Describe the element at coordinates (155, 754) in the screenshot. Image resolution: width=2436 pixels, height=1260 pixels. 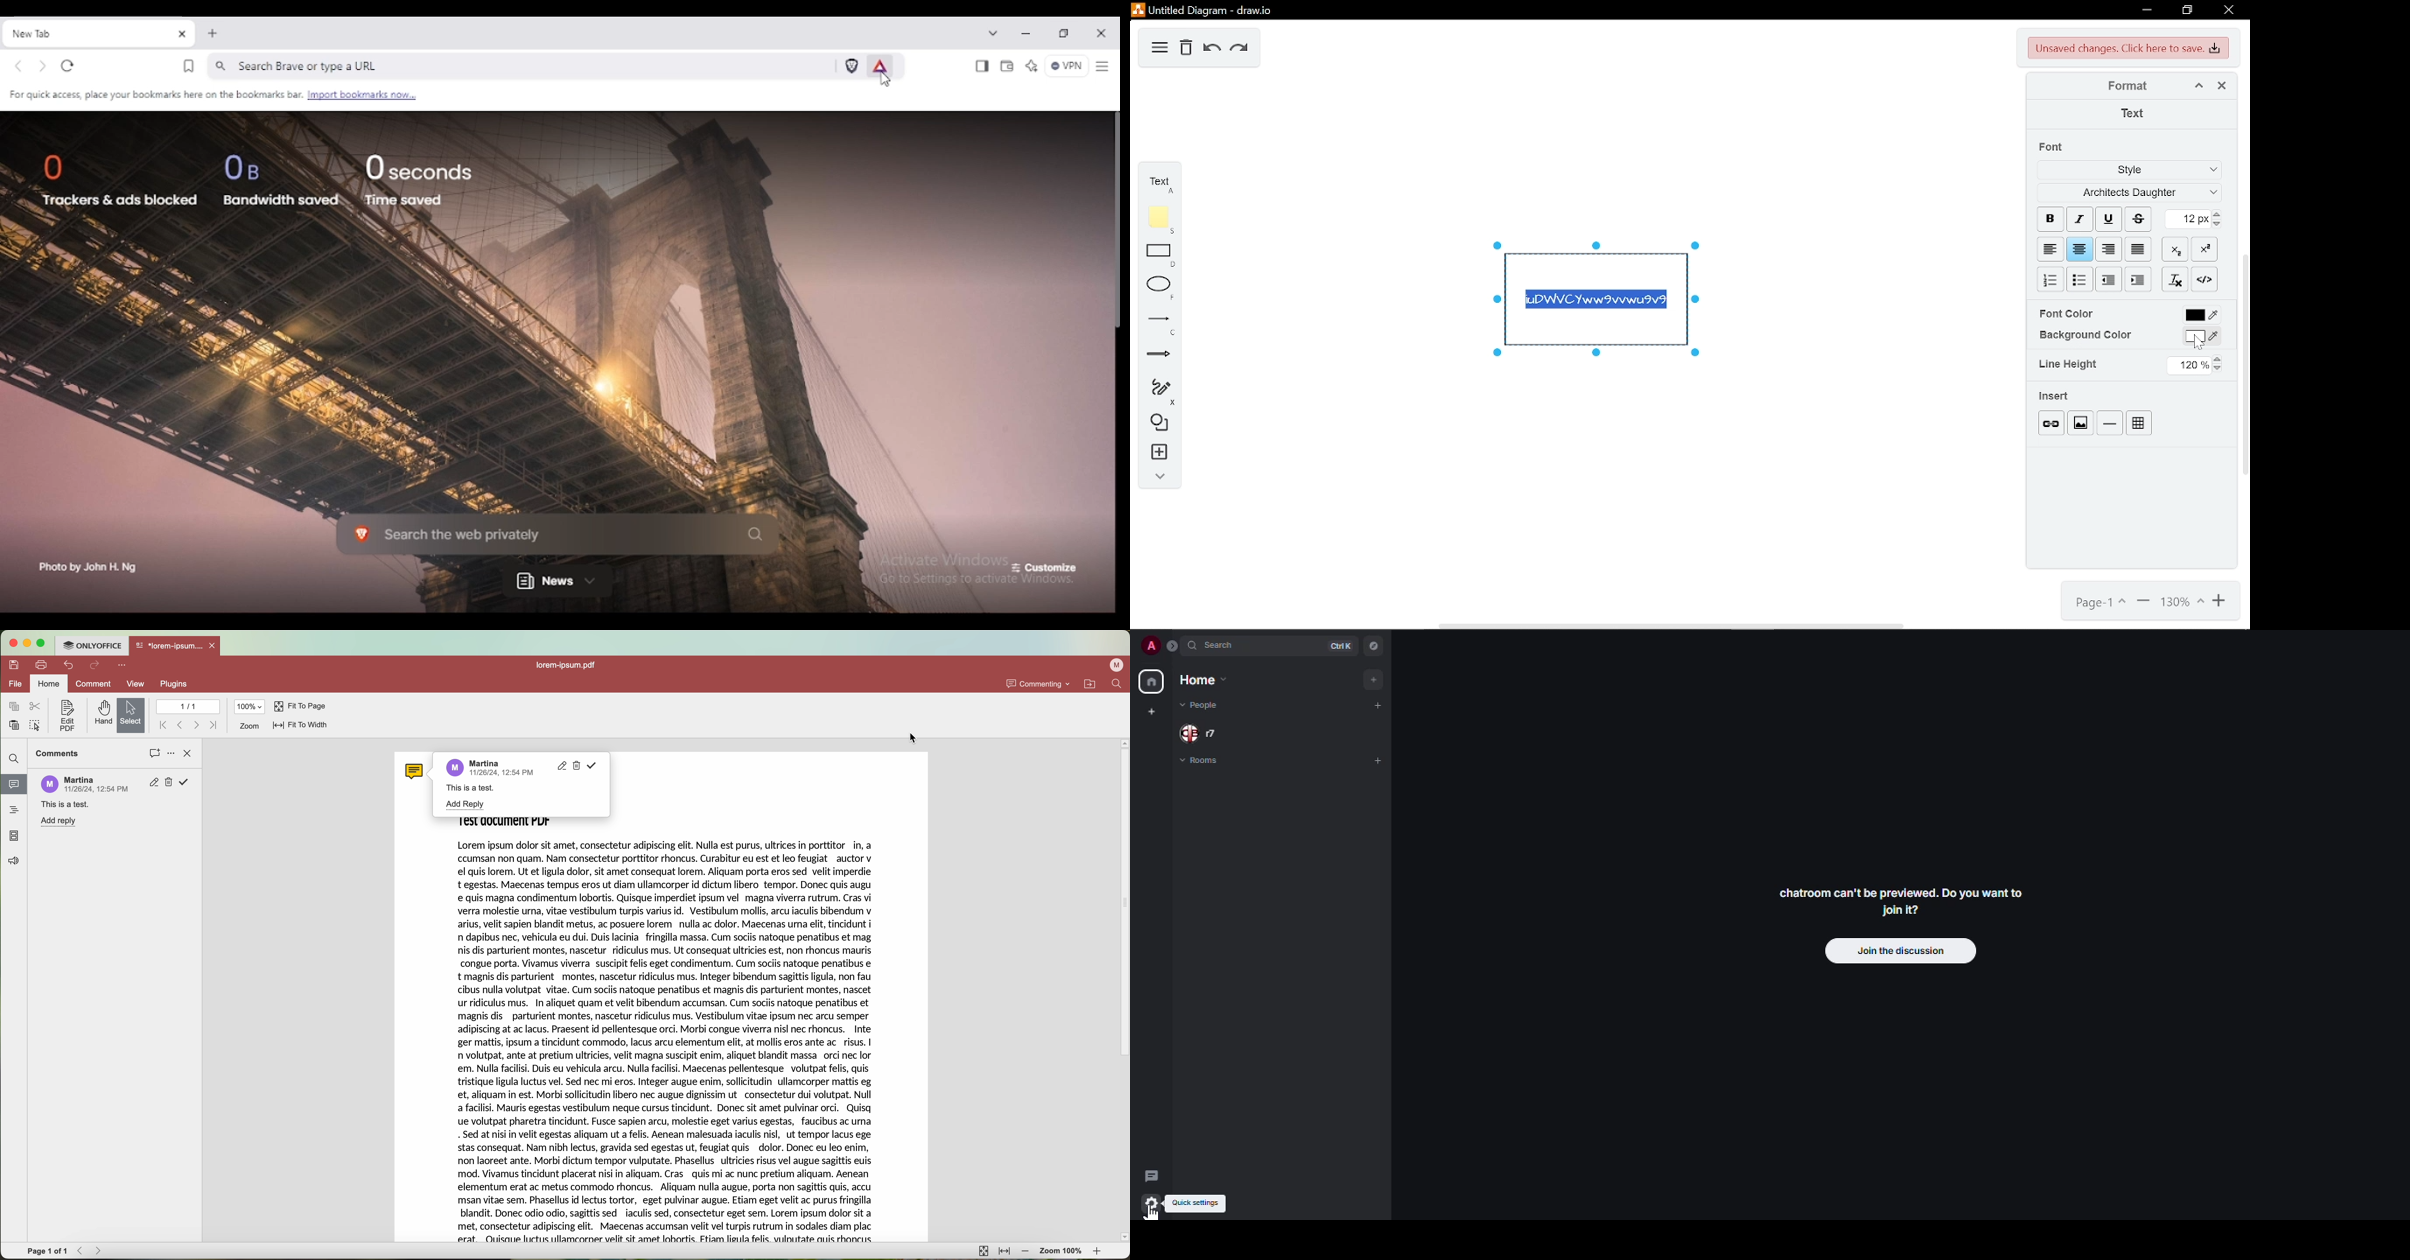
I see `click on comments` at that location.